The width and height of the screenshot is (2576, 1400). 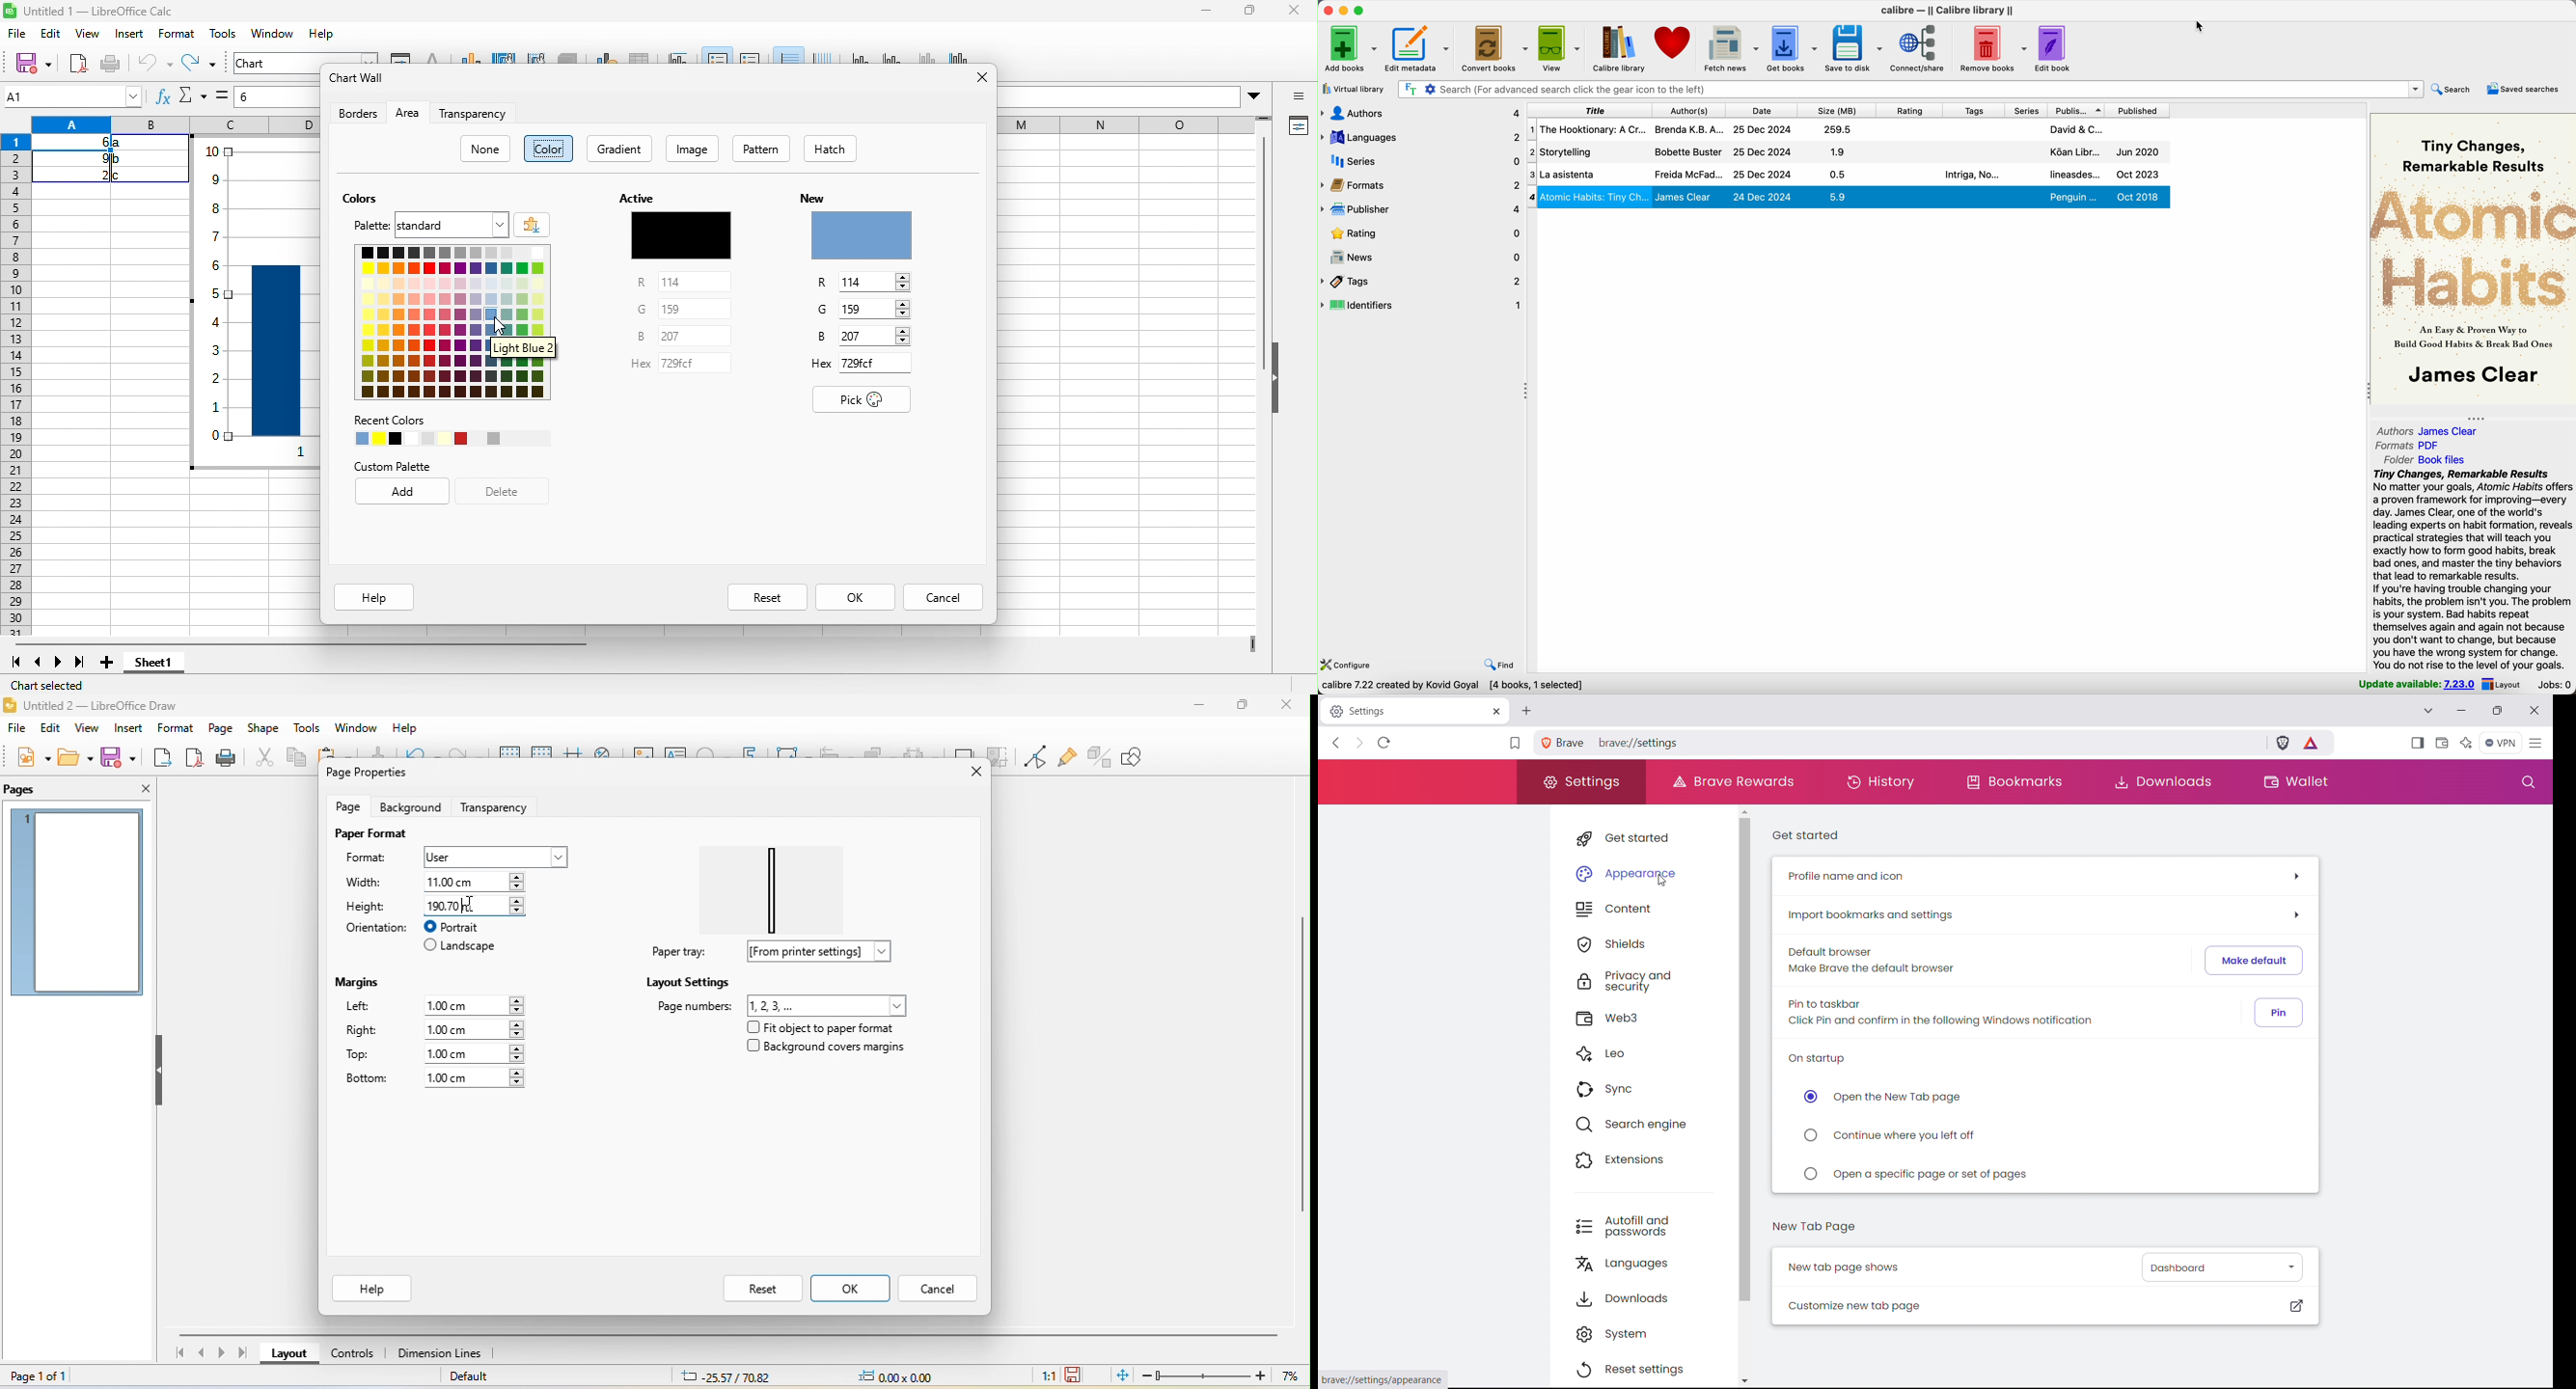 I want to click on add, so click(x=399, y=492).